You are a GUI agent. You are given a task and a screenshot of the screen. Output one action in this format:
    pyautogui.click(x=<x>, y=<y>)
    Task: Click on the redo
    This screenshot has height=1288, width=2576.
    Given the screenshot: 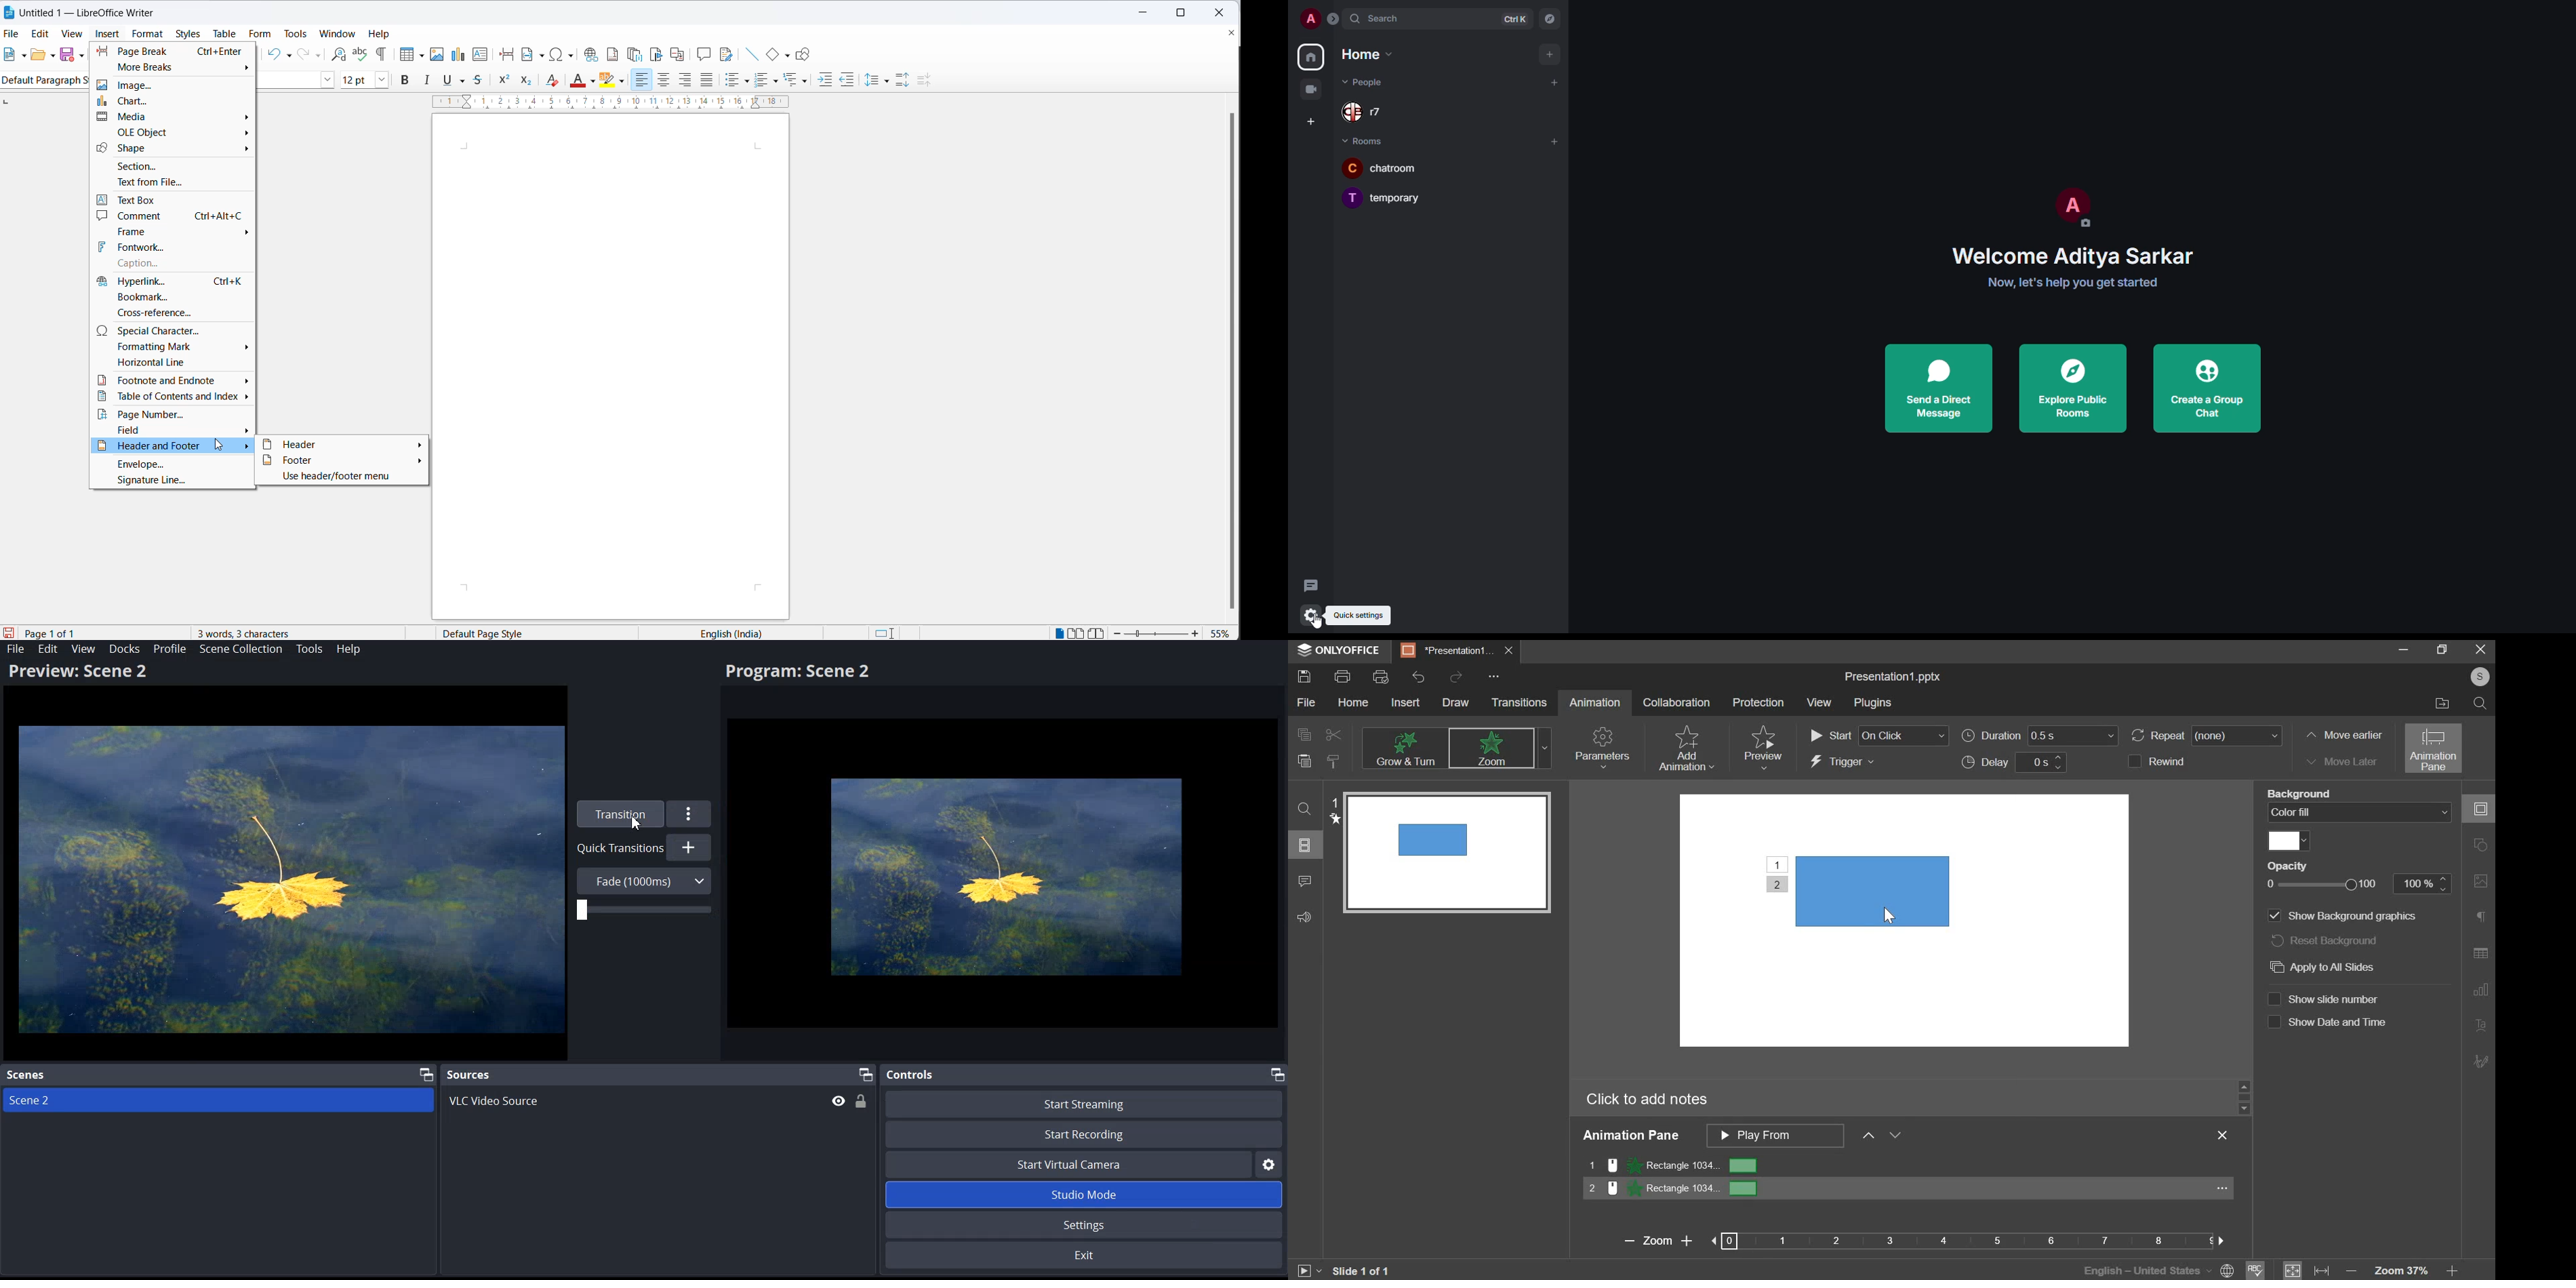 What is the action you would take?
    pyautogui.click(x=1456, y=677)
    